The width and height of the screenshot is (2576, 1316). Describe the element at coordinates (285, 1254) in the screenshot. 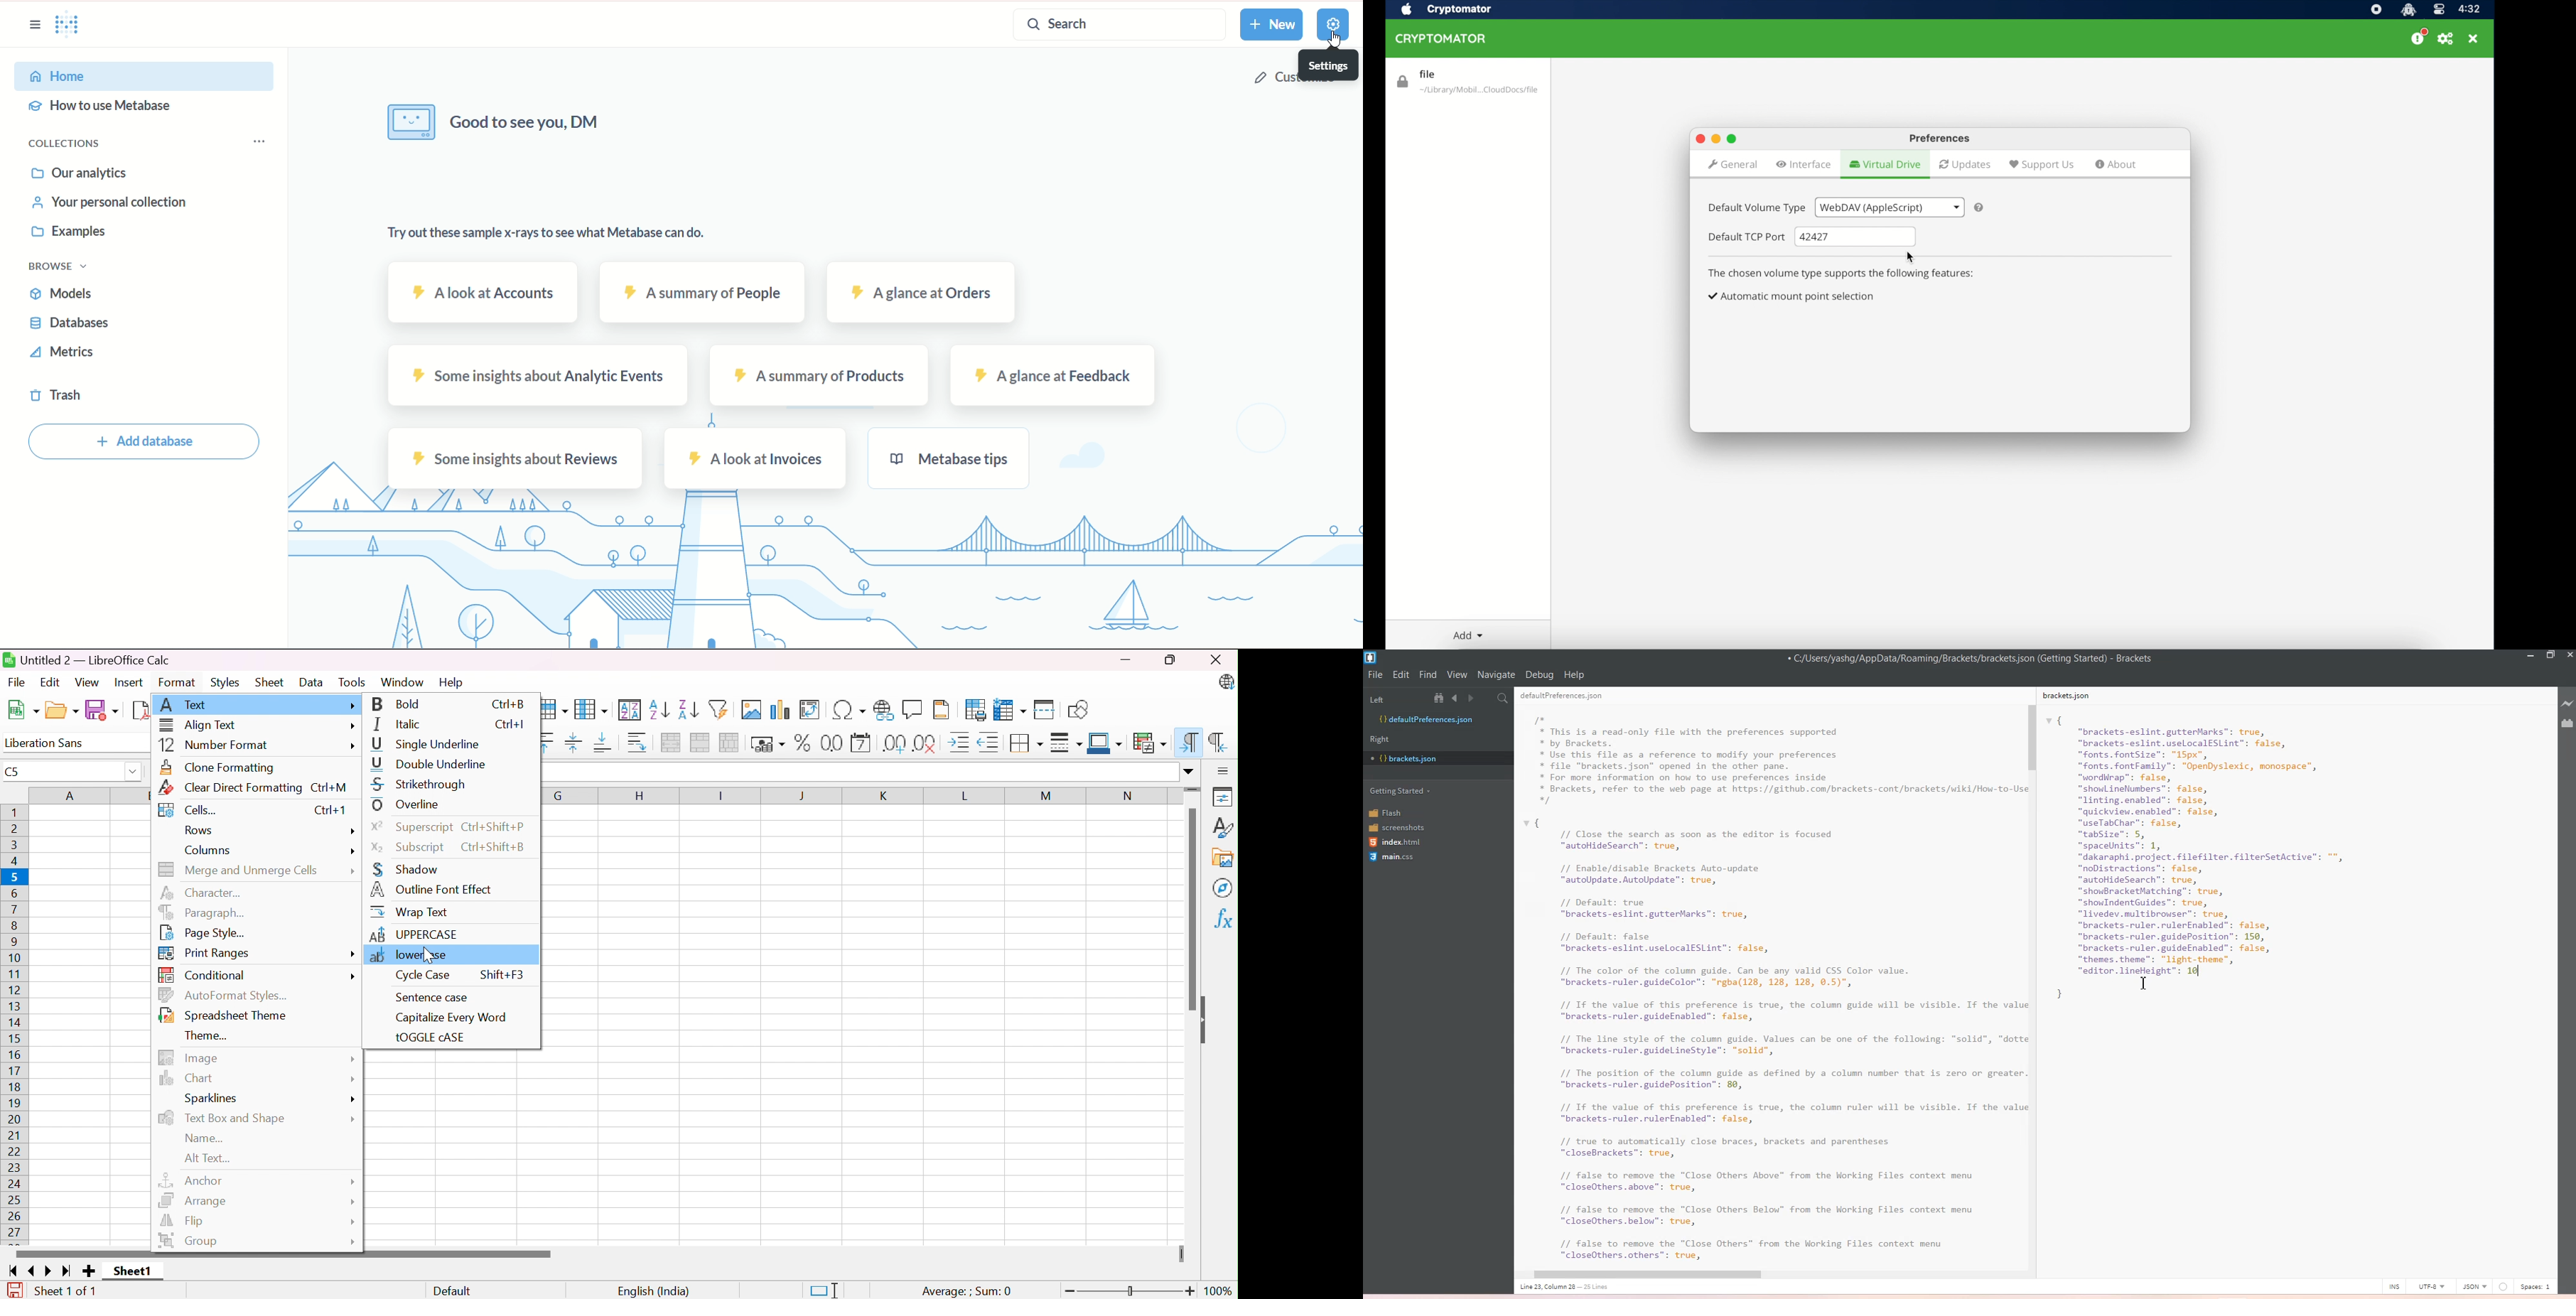

I see `Scroll Bar` at that location.